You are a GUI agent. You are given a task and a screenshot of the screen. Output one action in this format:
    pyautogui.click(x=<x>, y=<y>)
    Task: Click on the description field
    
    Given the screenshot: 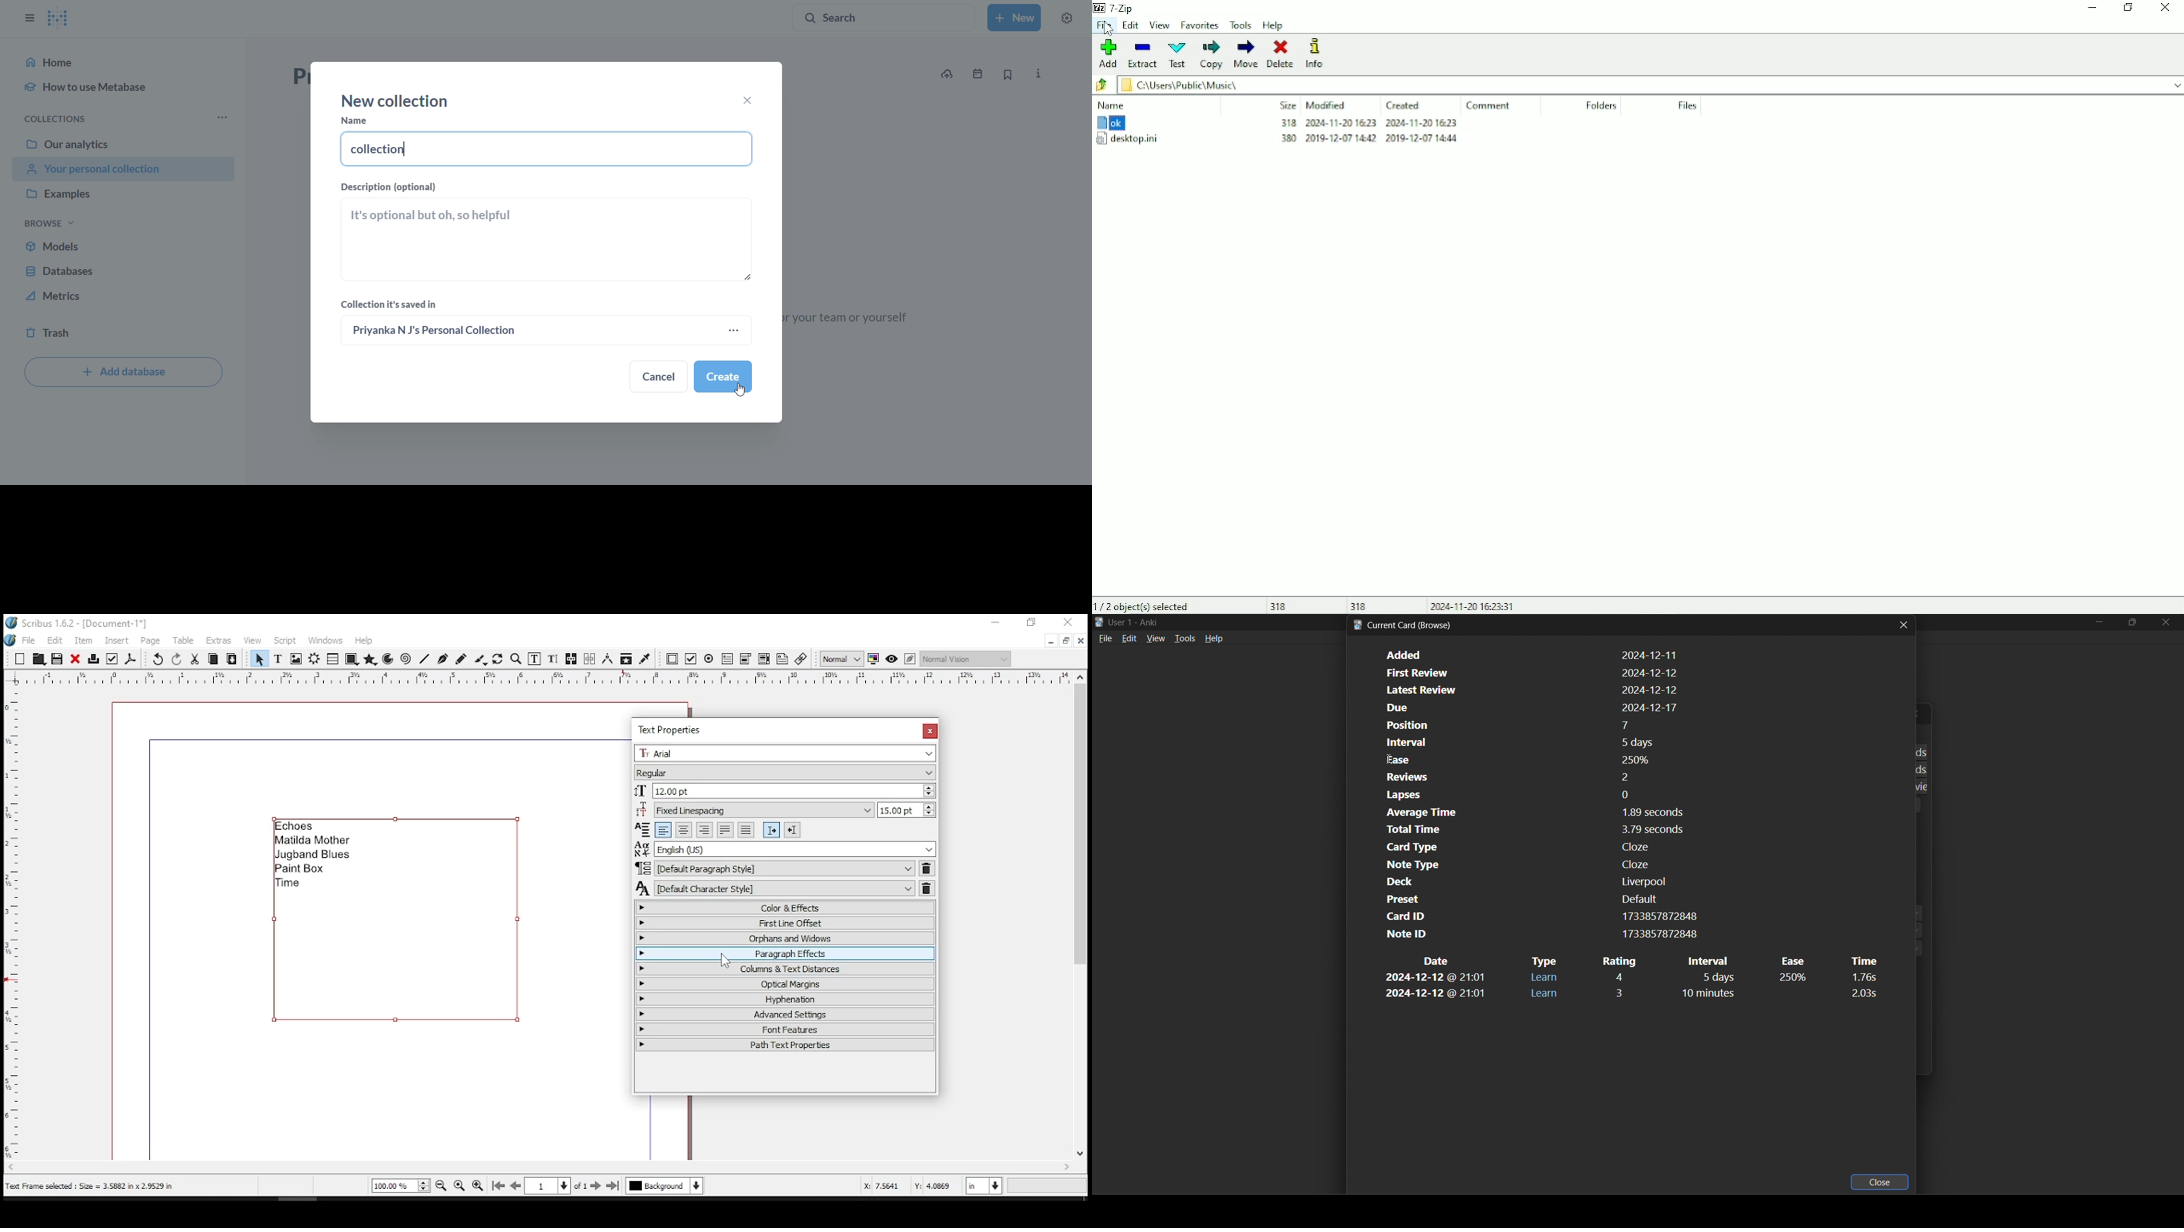 What is the action you would take?
    pyautogui.click(x=547, y=245)
    